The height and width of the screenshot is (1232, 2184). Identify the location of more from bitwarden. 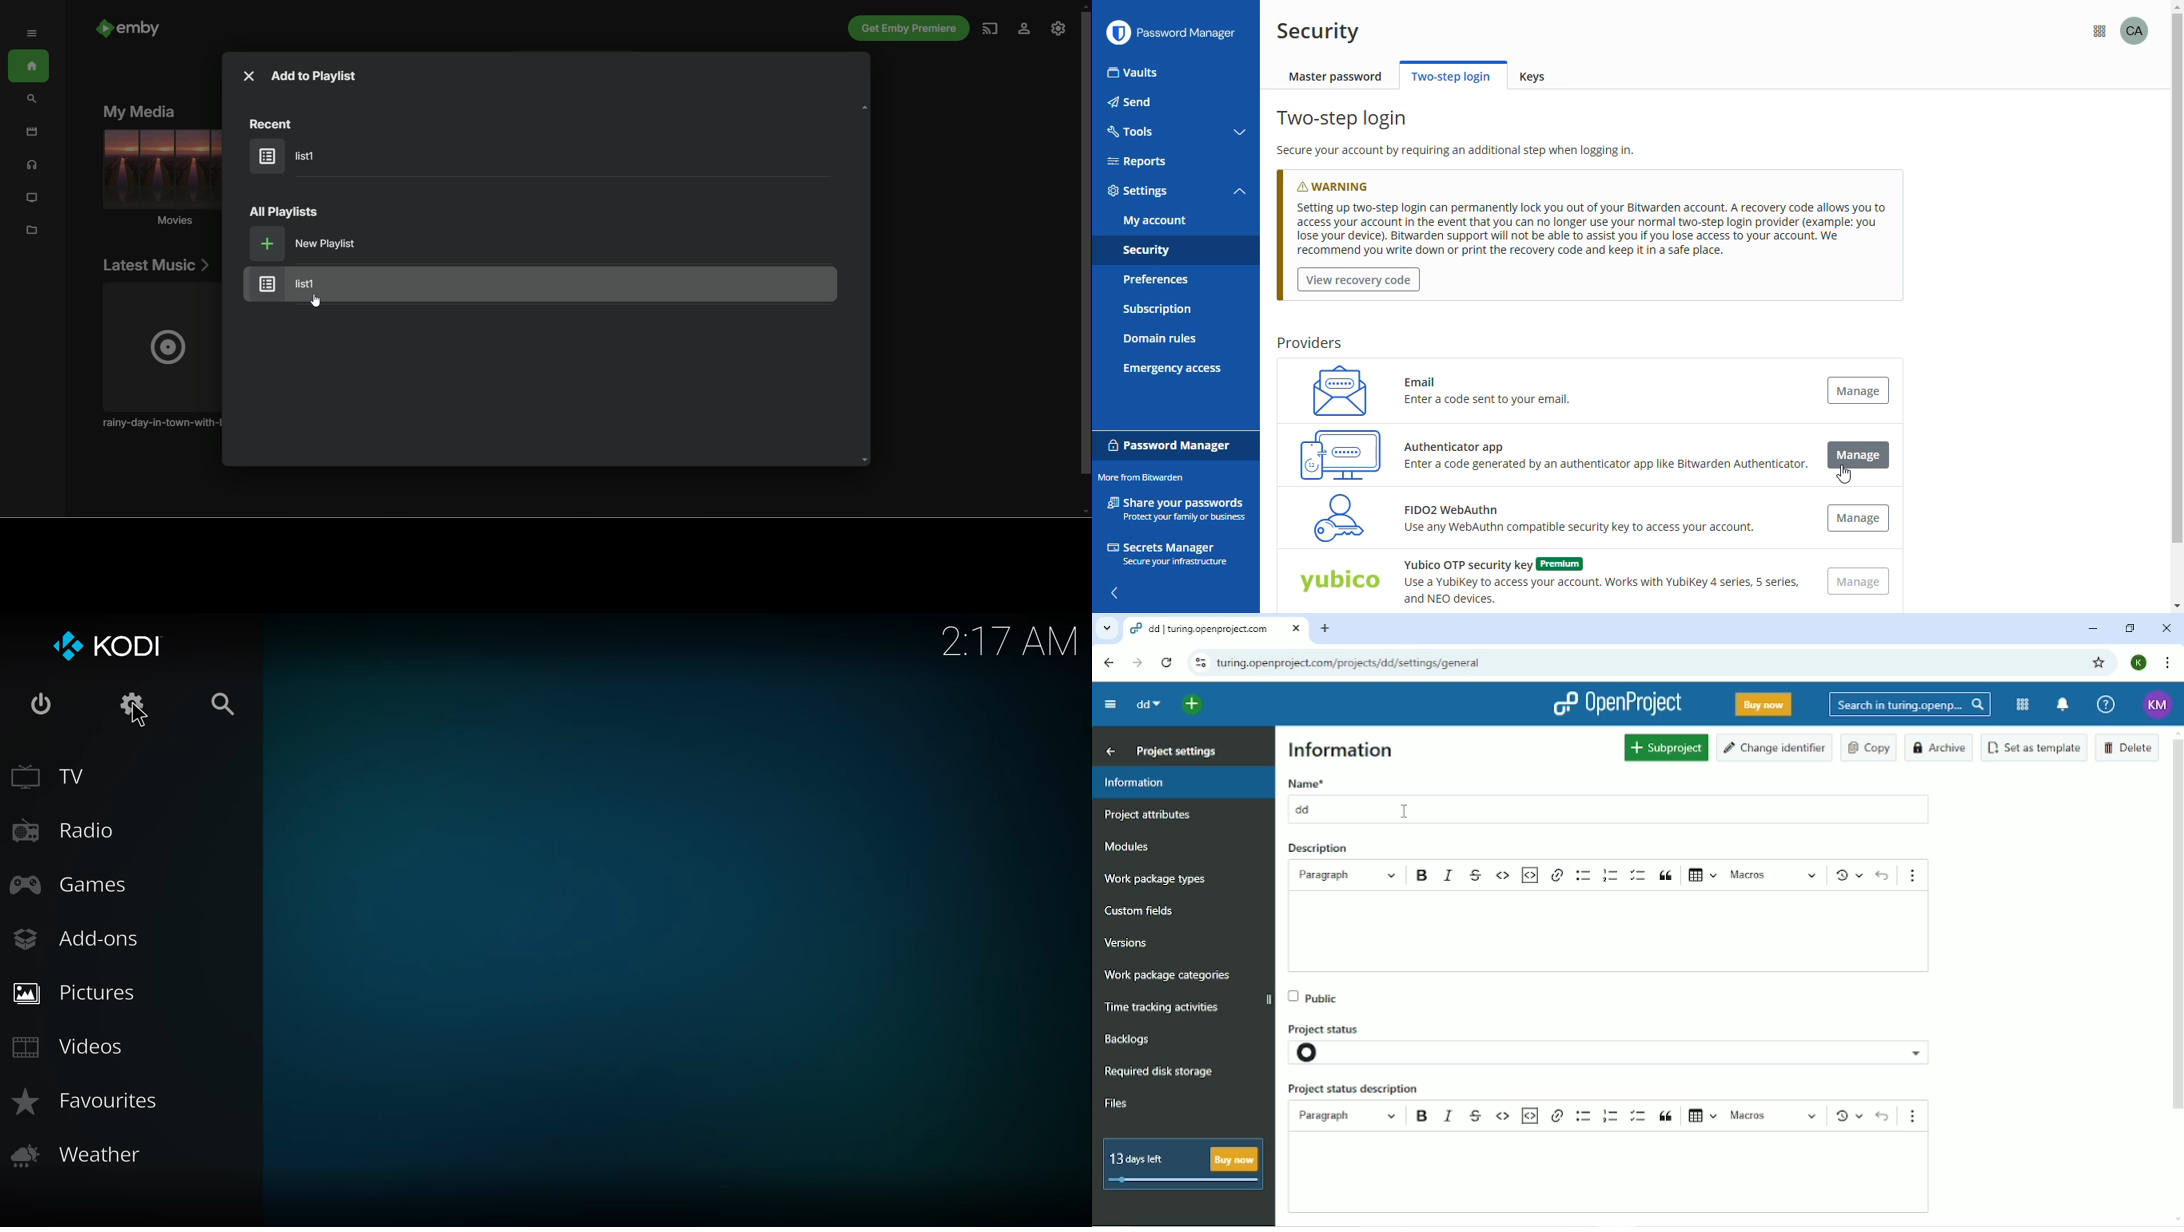
(2098, 32).